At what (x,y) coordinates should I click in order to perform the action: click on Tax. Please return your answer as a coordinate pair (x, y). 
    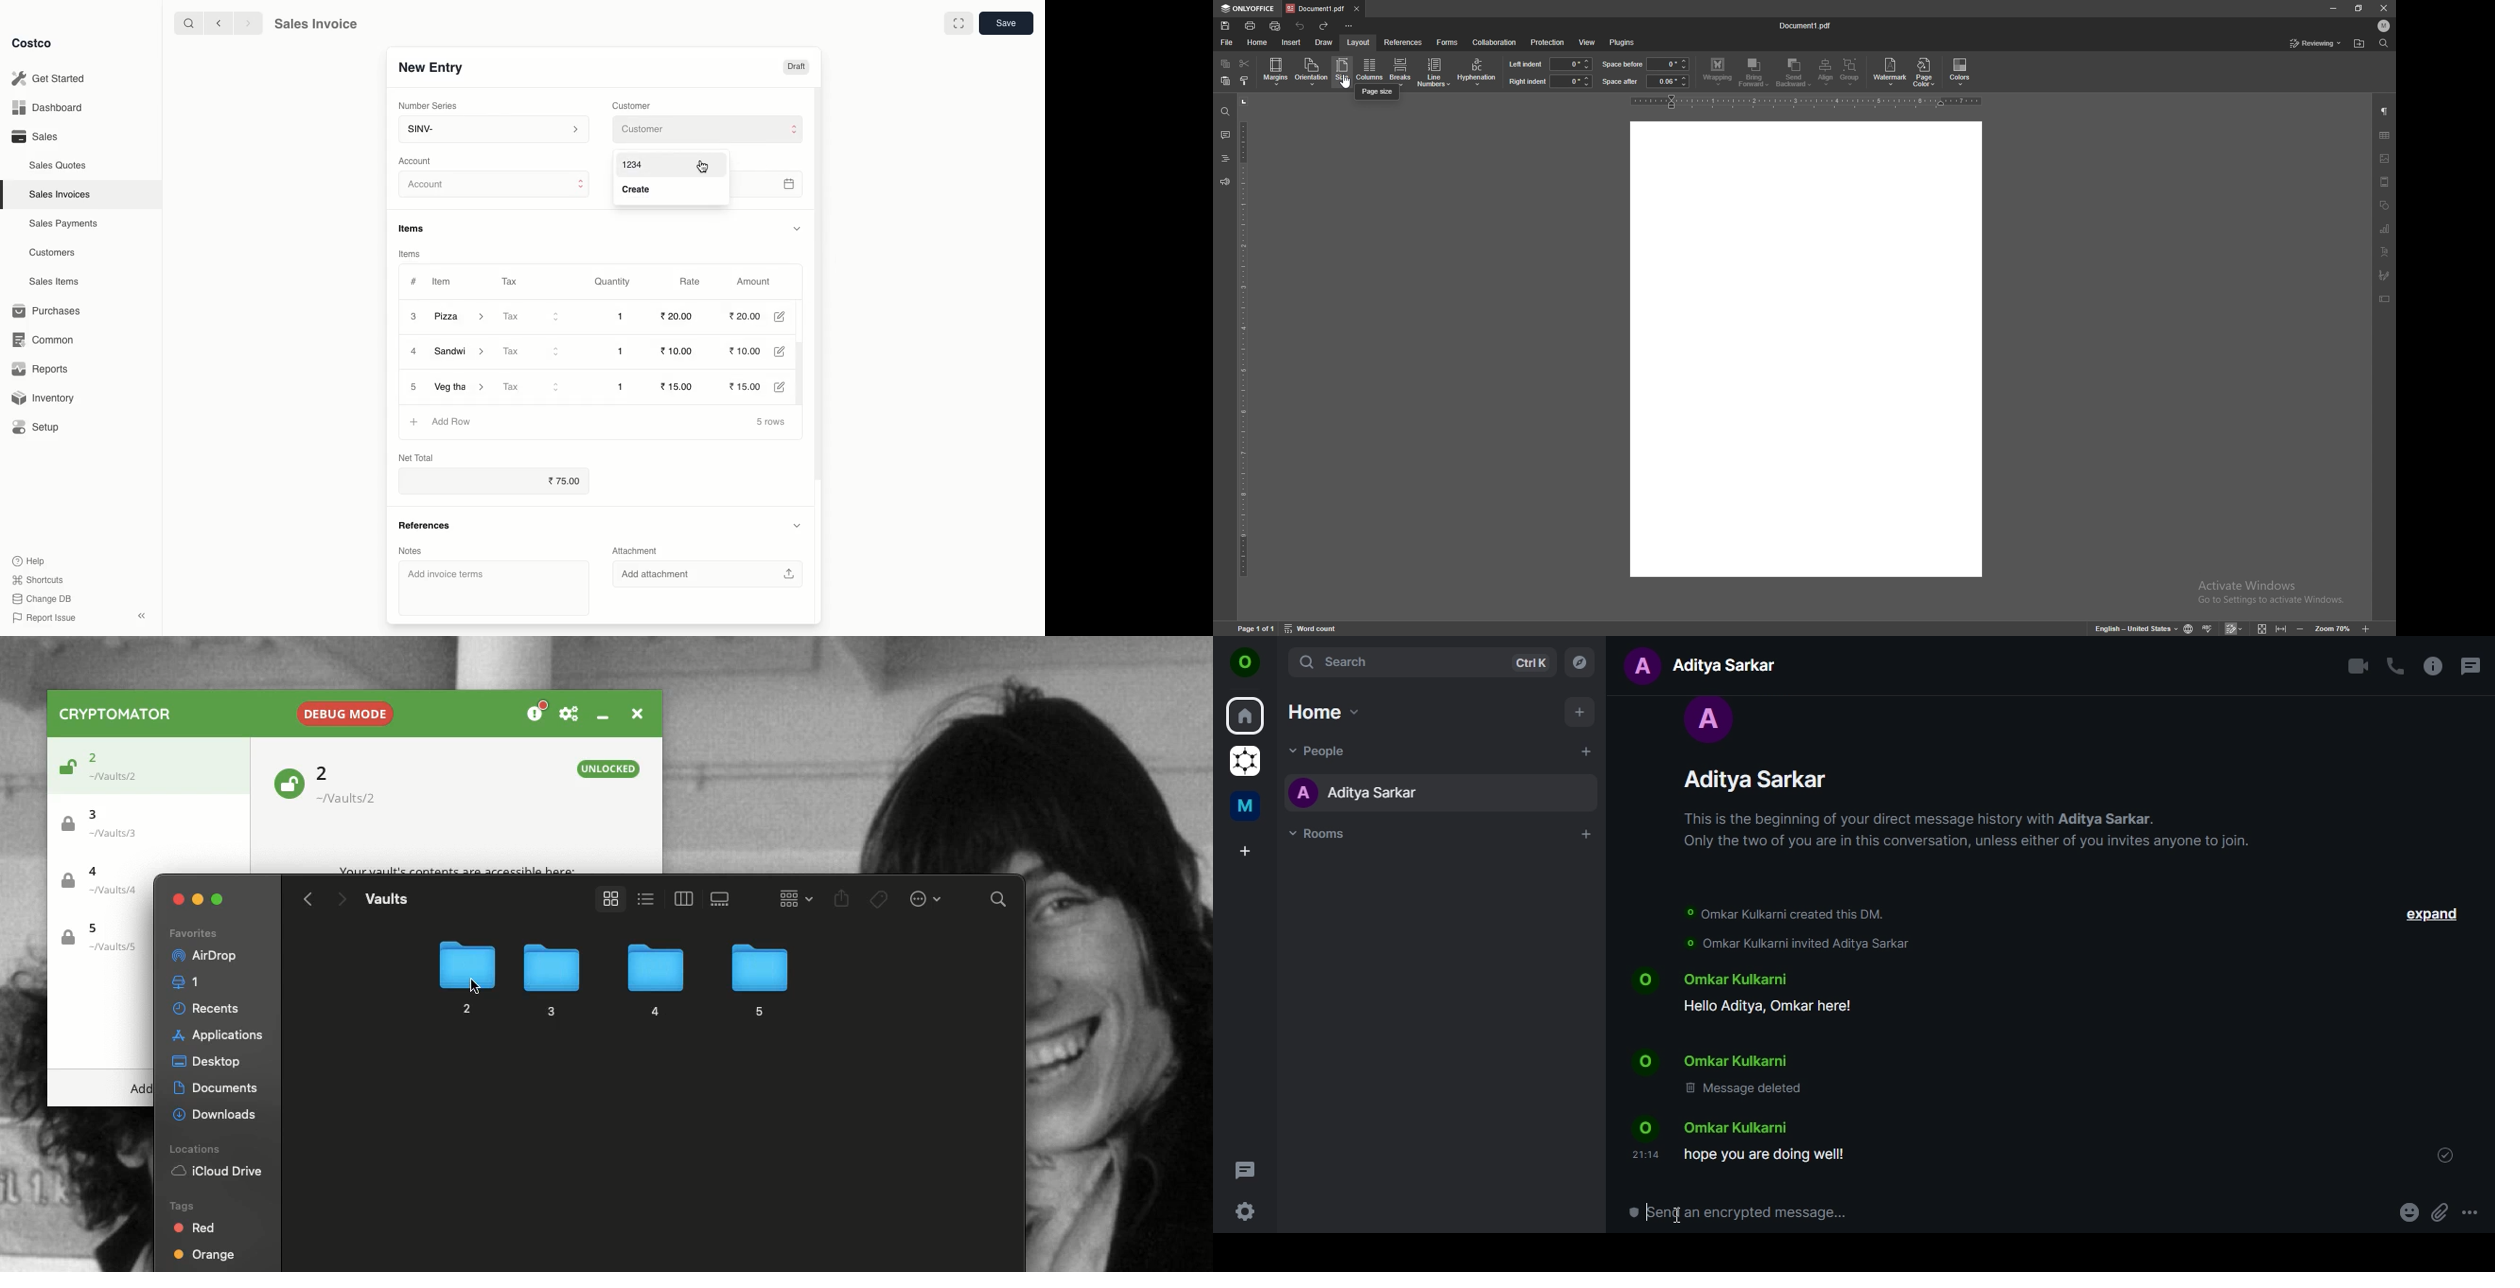
    Looking at the image, I should click on (533, 317).